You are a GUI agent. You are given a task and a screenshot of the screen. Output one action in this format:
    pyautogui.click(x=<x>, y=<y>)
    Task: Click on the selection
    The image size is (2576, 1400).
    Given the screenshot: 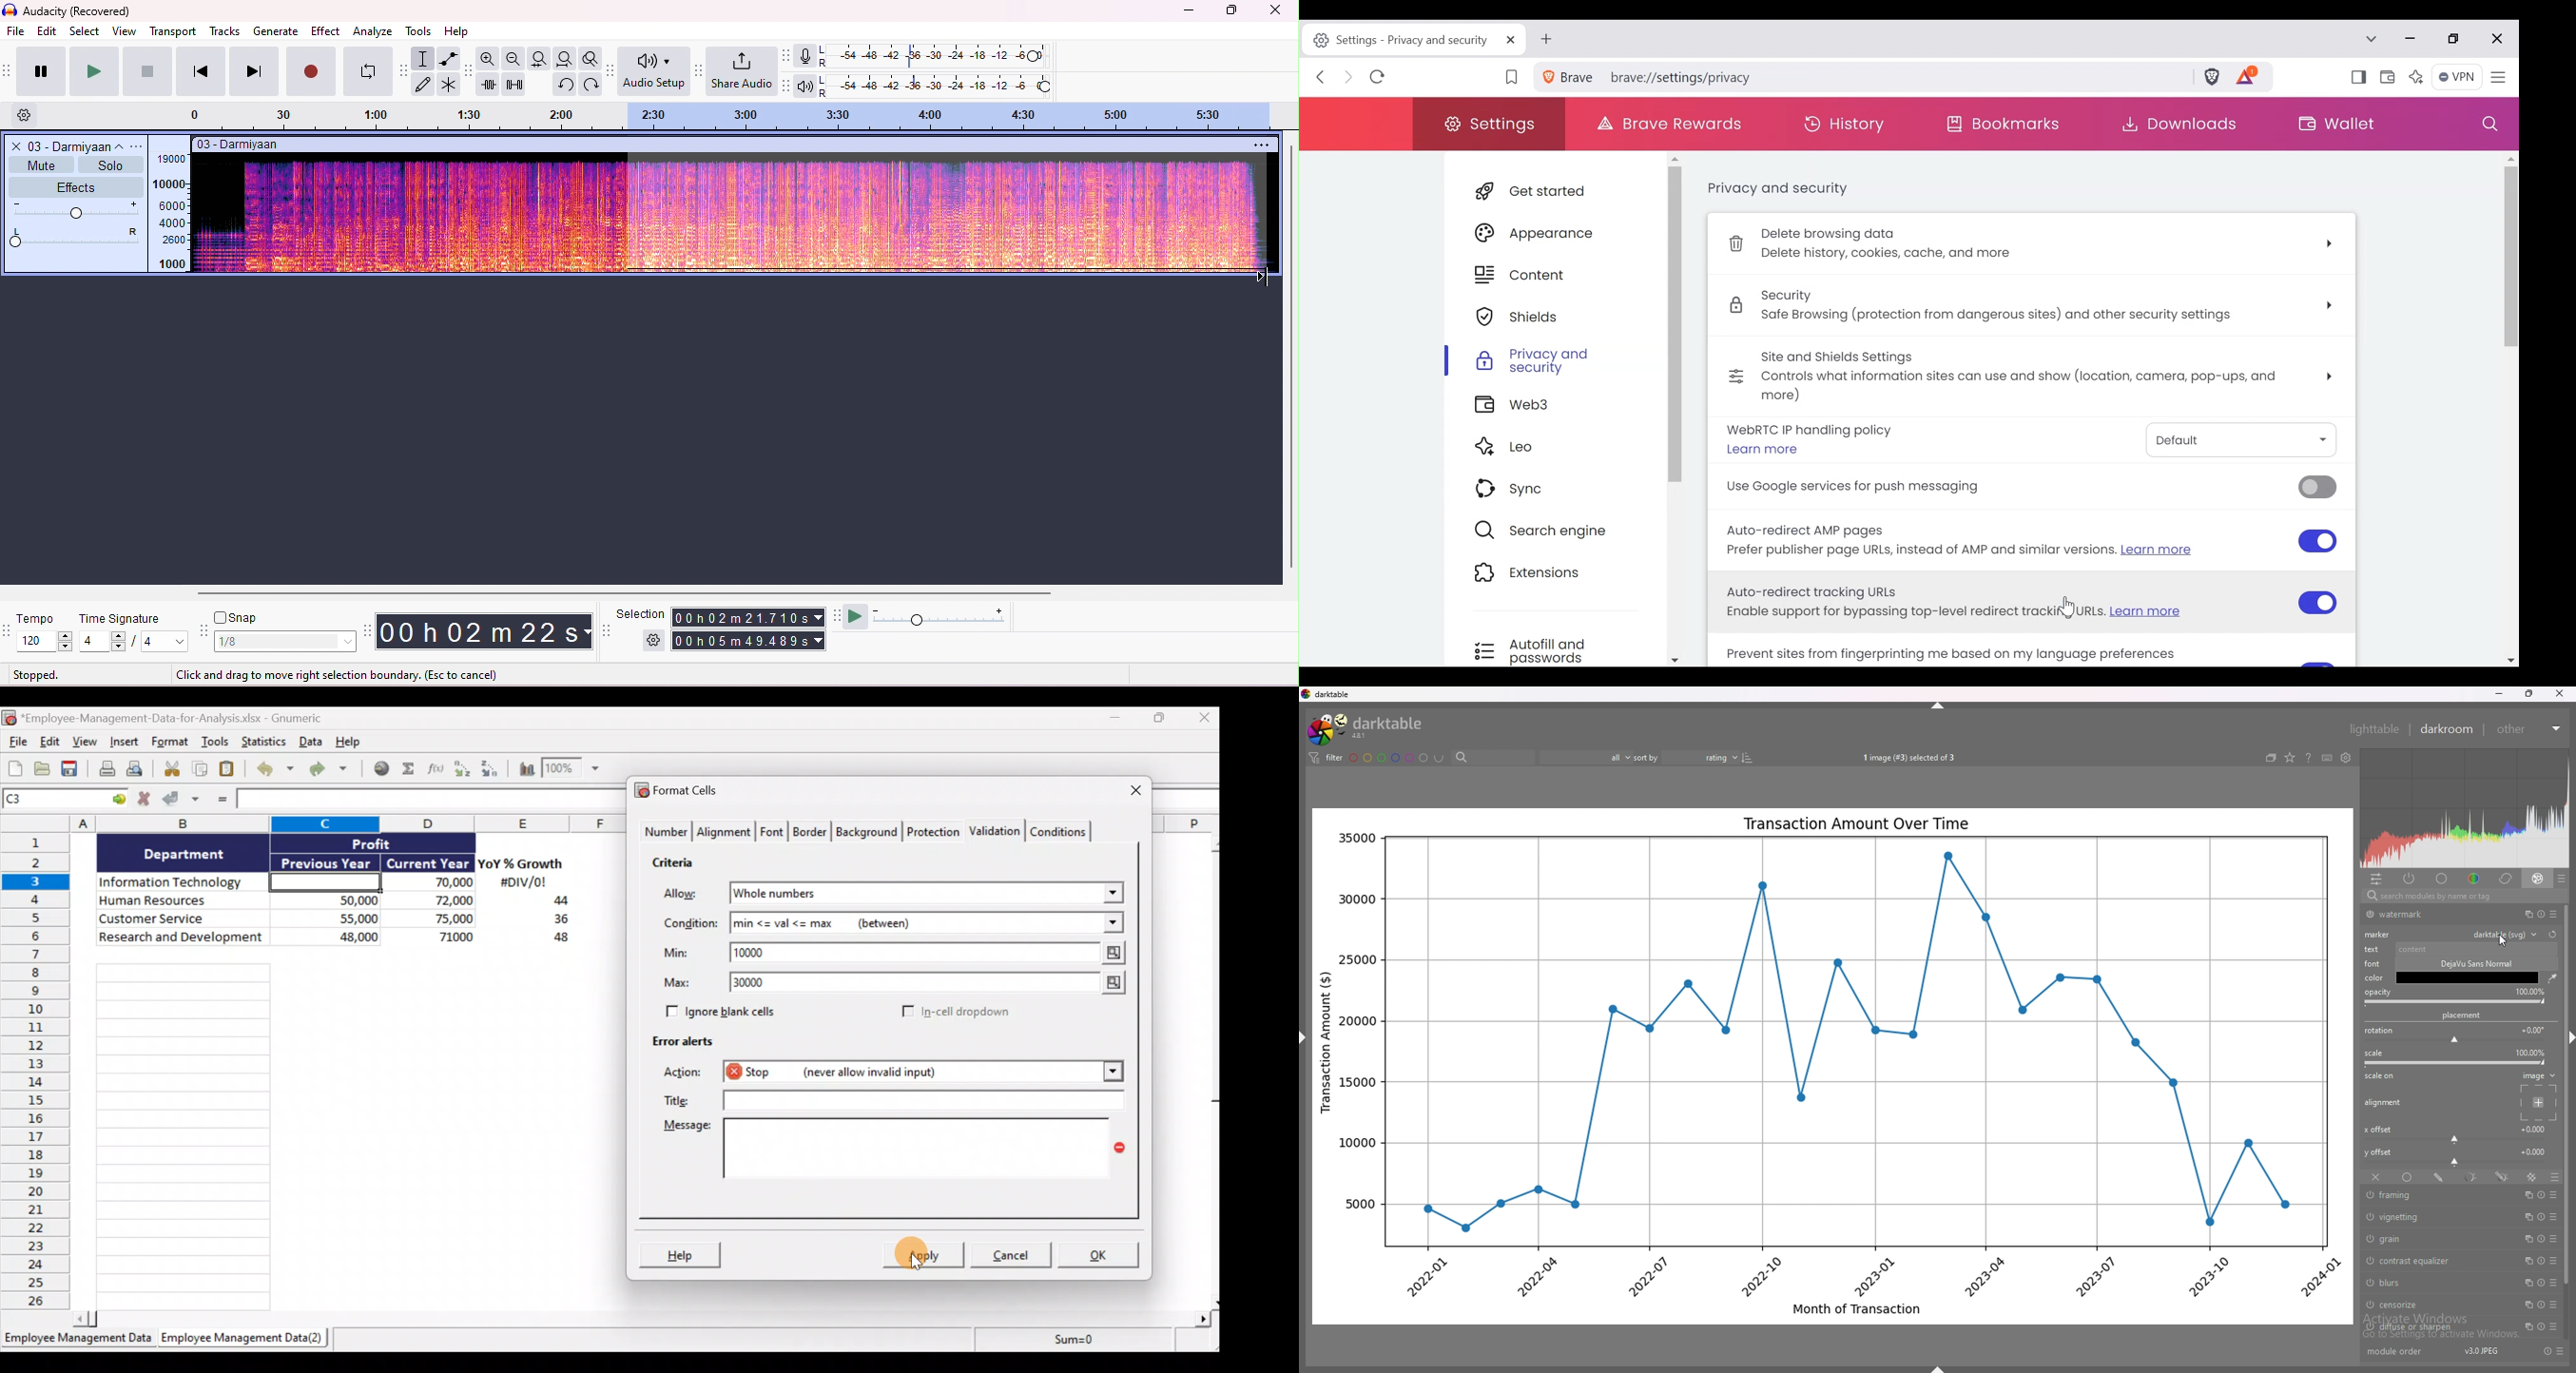 What is the action you would take?
    pyautogui.click(x=641, y=614)
    